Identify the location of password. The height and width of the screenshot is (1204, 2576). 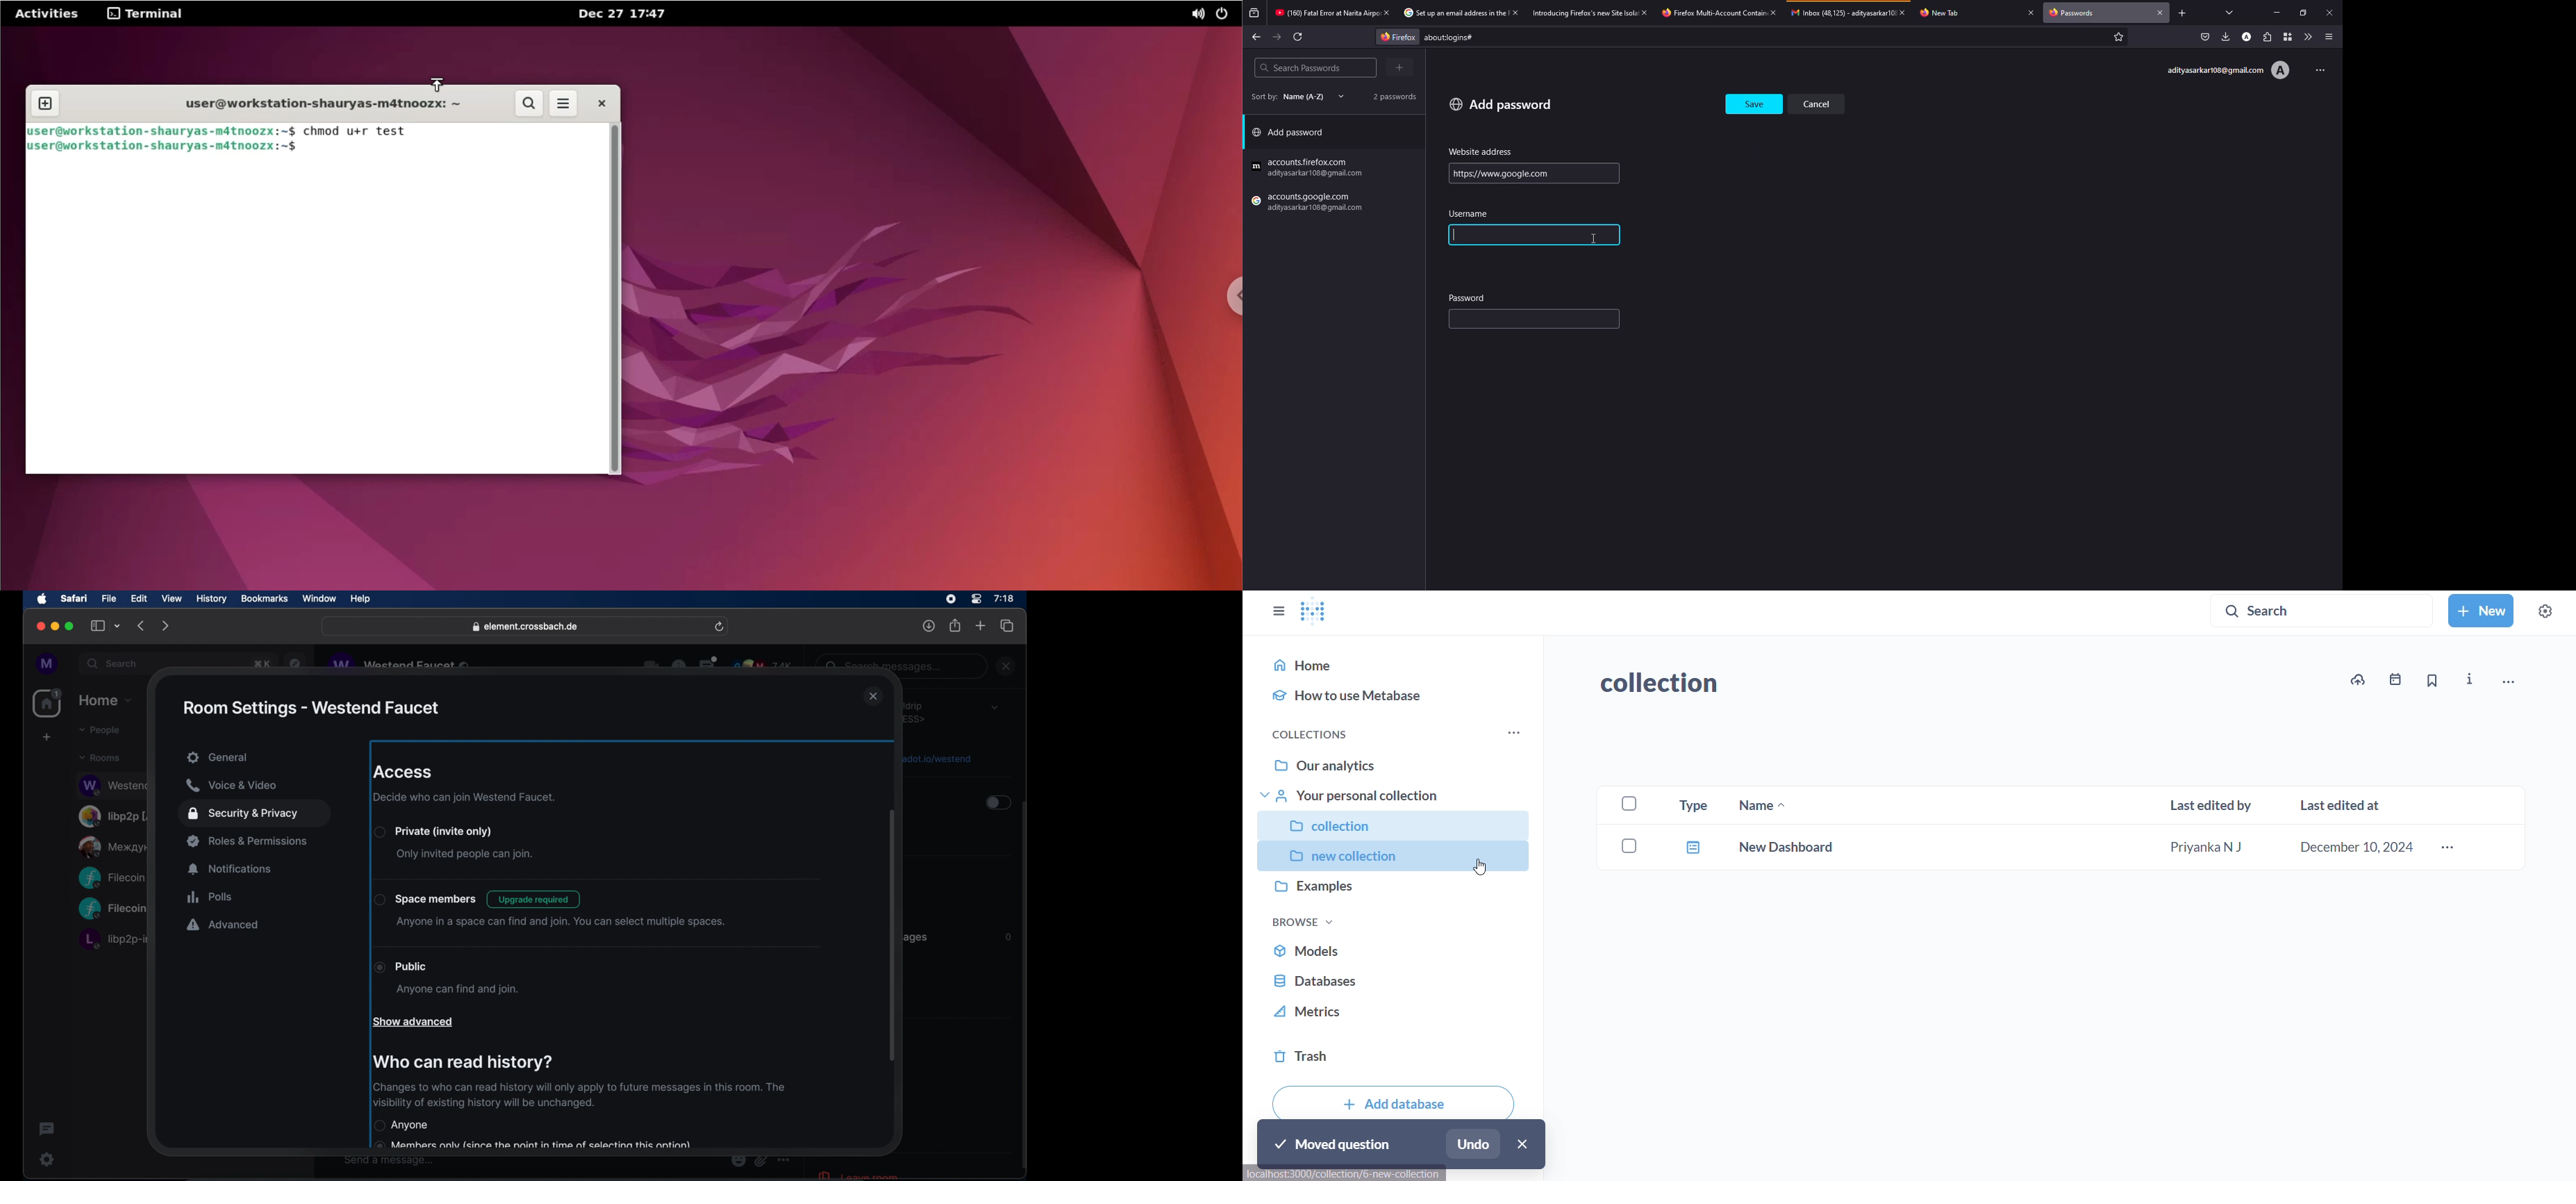
(1468, 297).